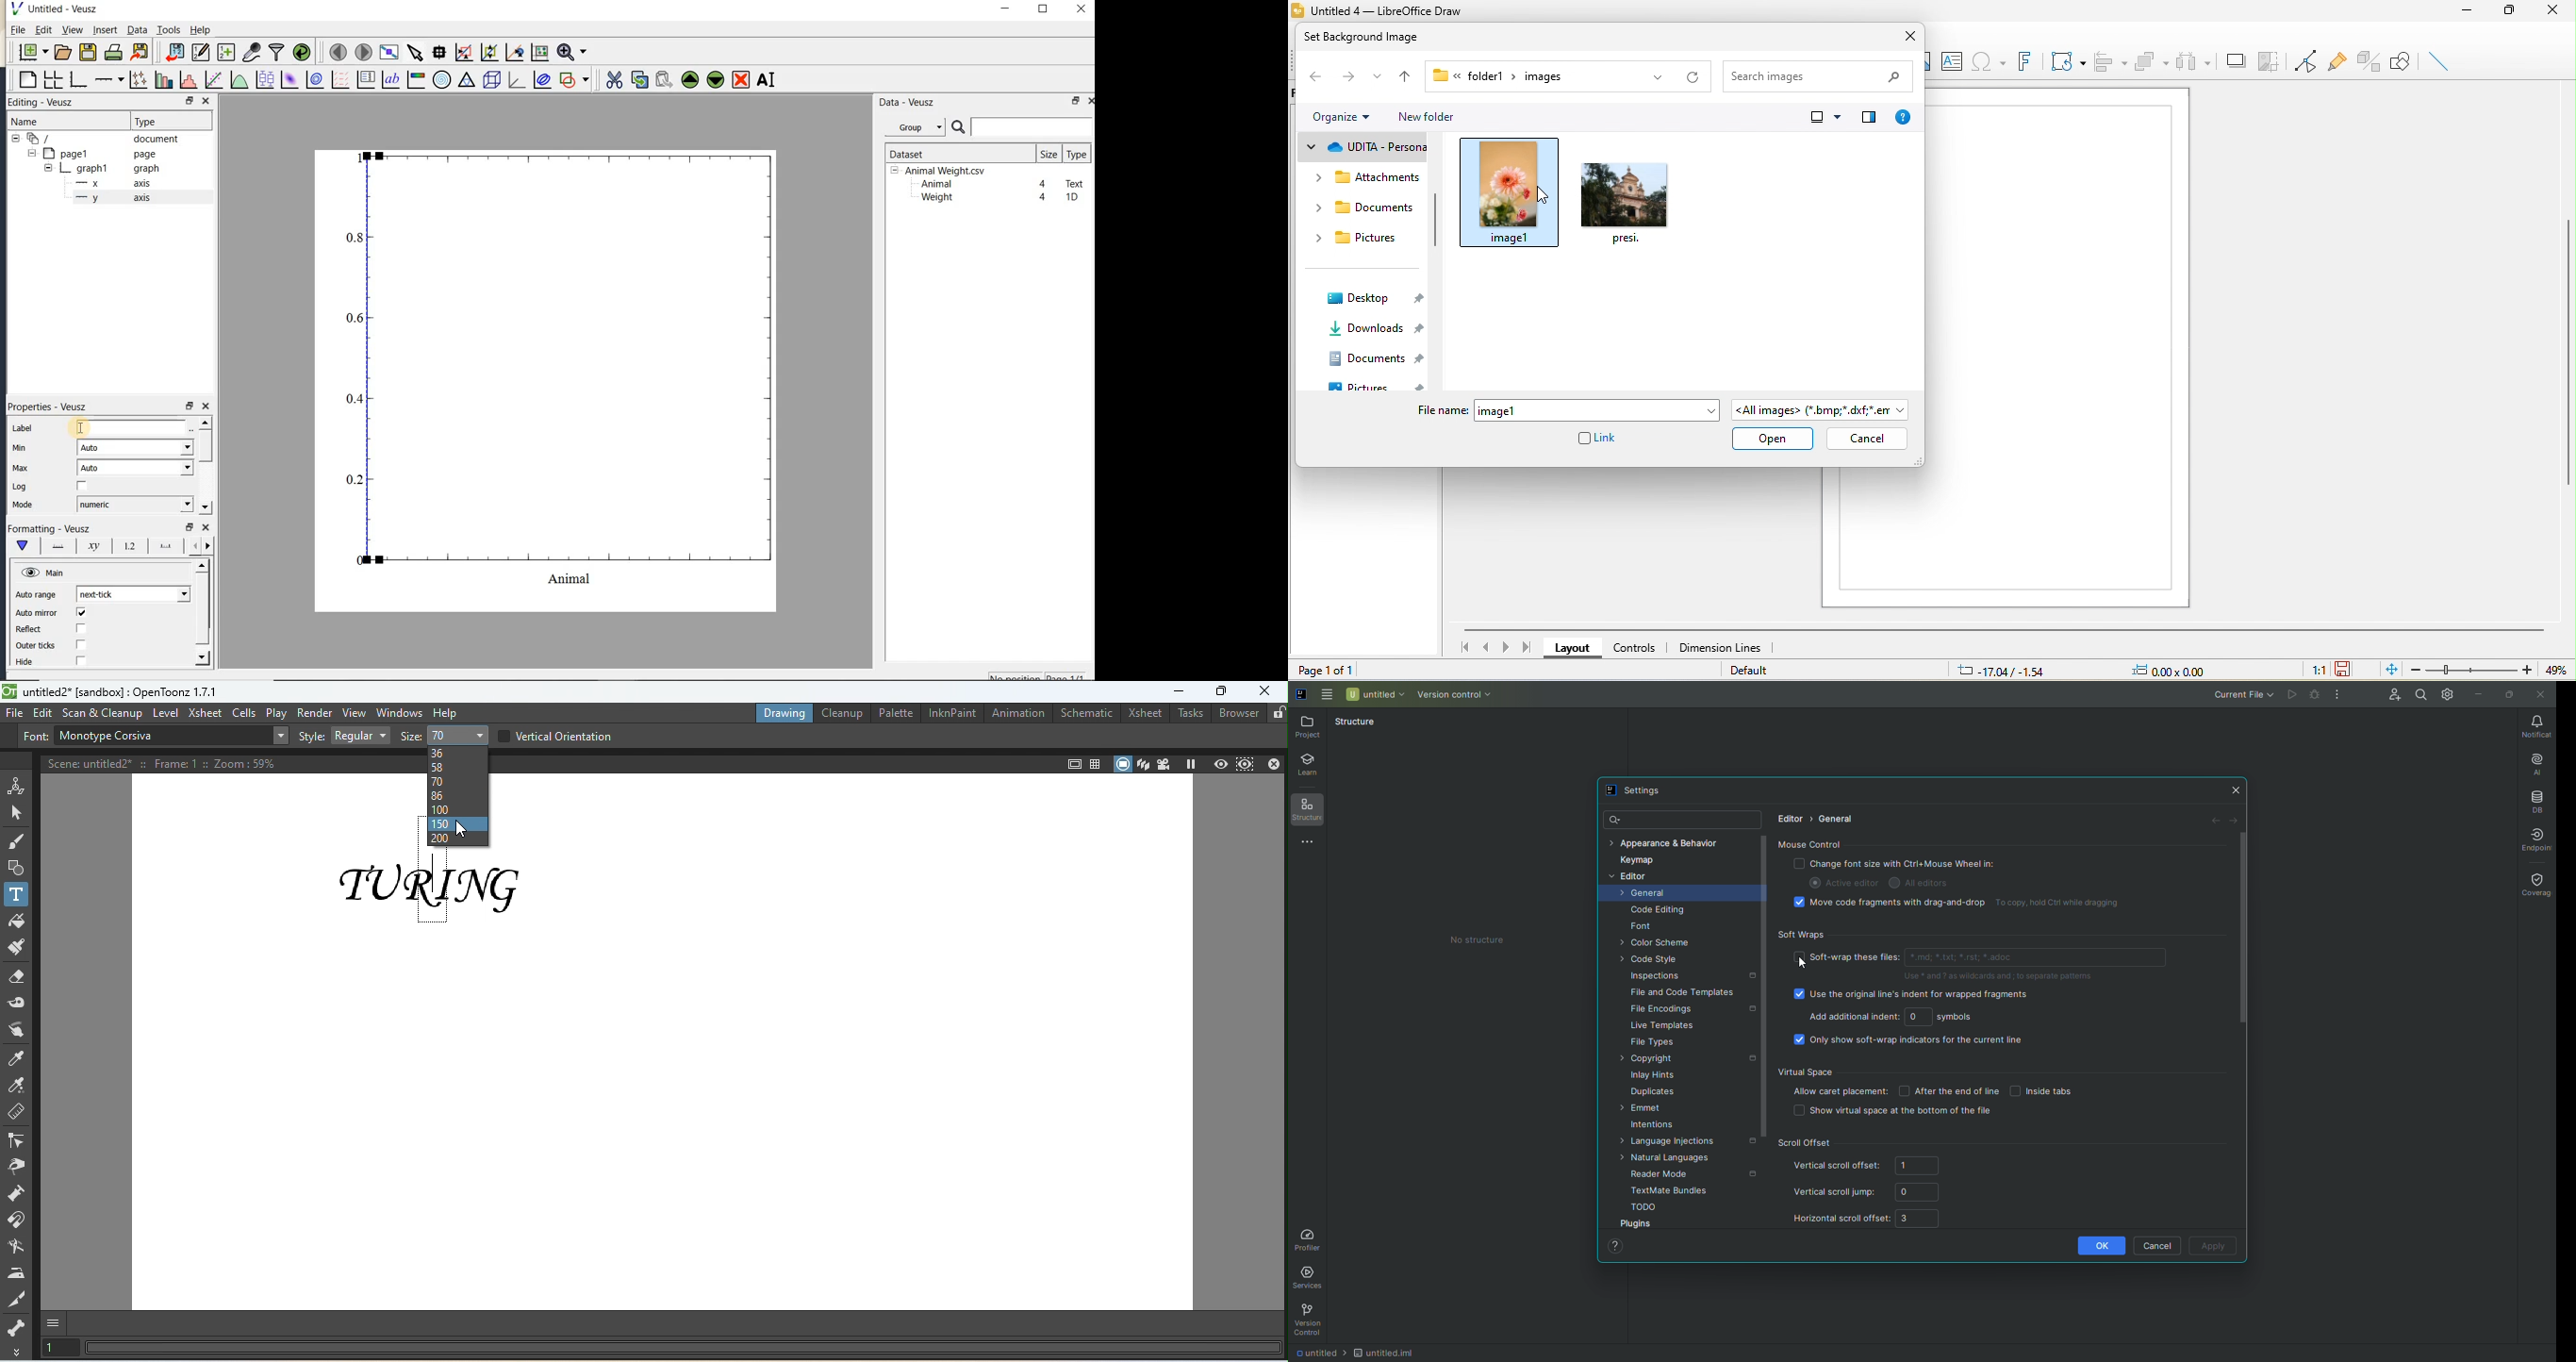 This screenshot has height=1372, width=2576. What do you see at coordinates (61, 52) in the screenshot?
I see `open a document` at bounding box center [61, 52].